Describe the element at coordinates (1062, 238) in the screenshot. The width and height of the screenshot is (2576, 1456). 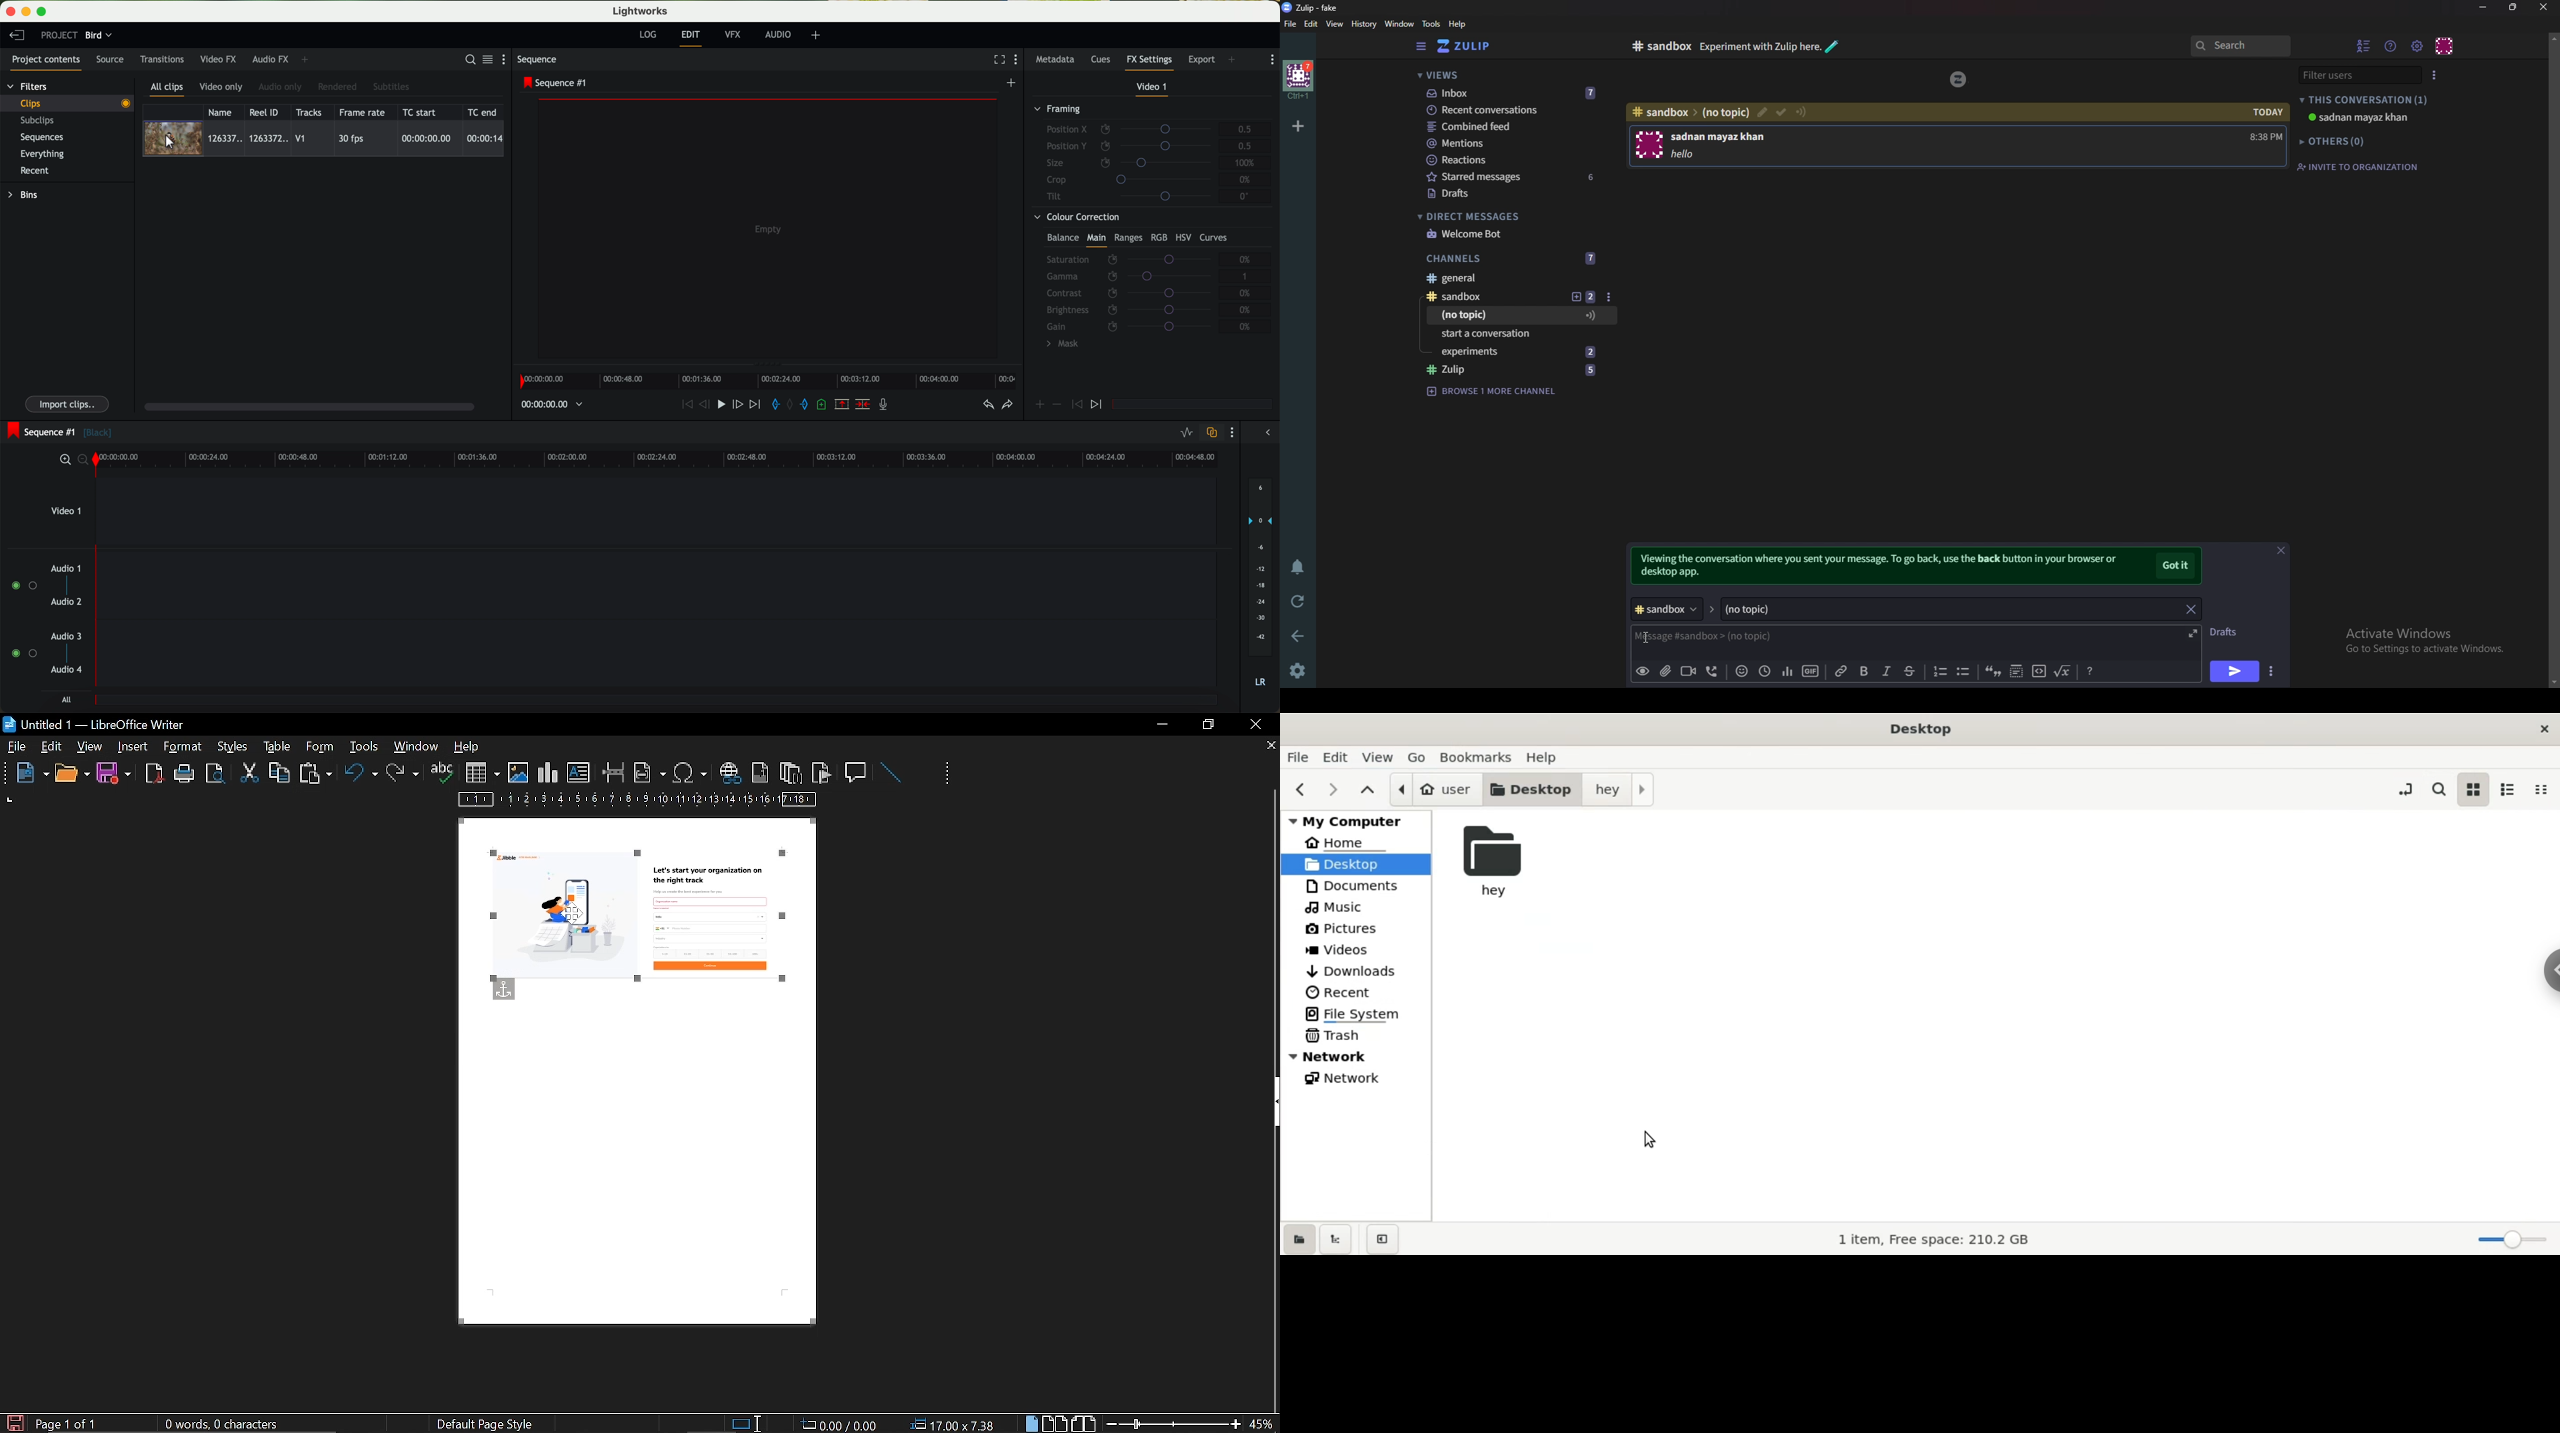
I see `balance` at that location.